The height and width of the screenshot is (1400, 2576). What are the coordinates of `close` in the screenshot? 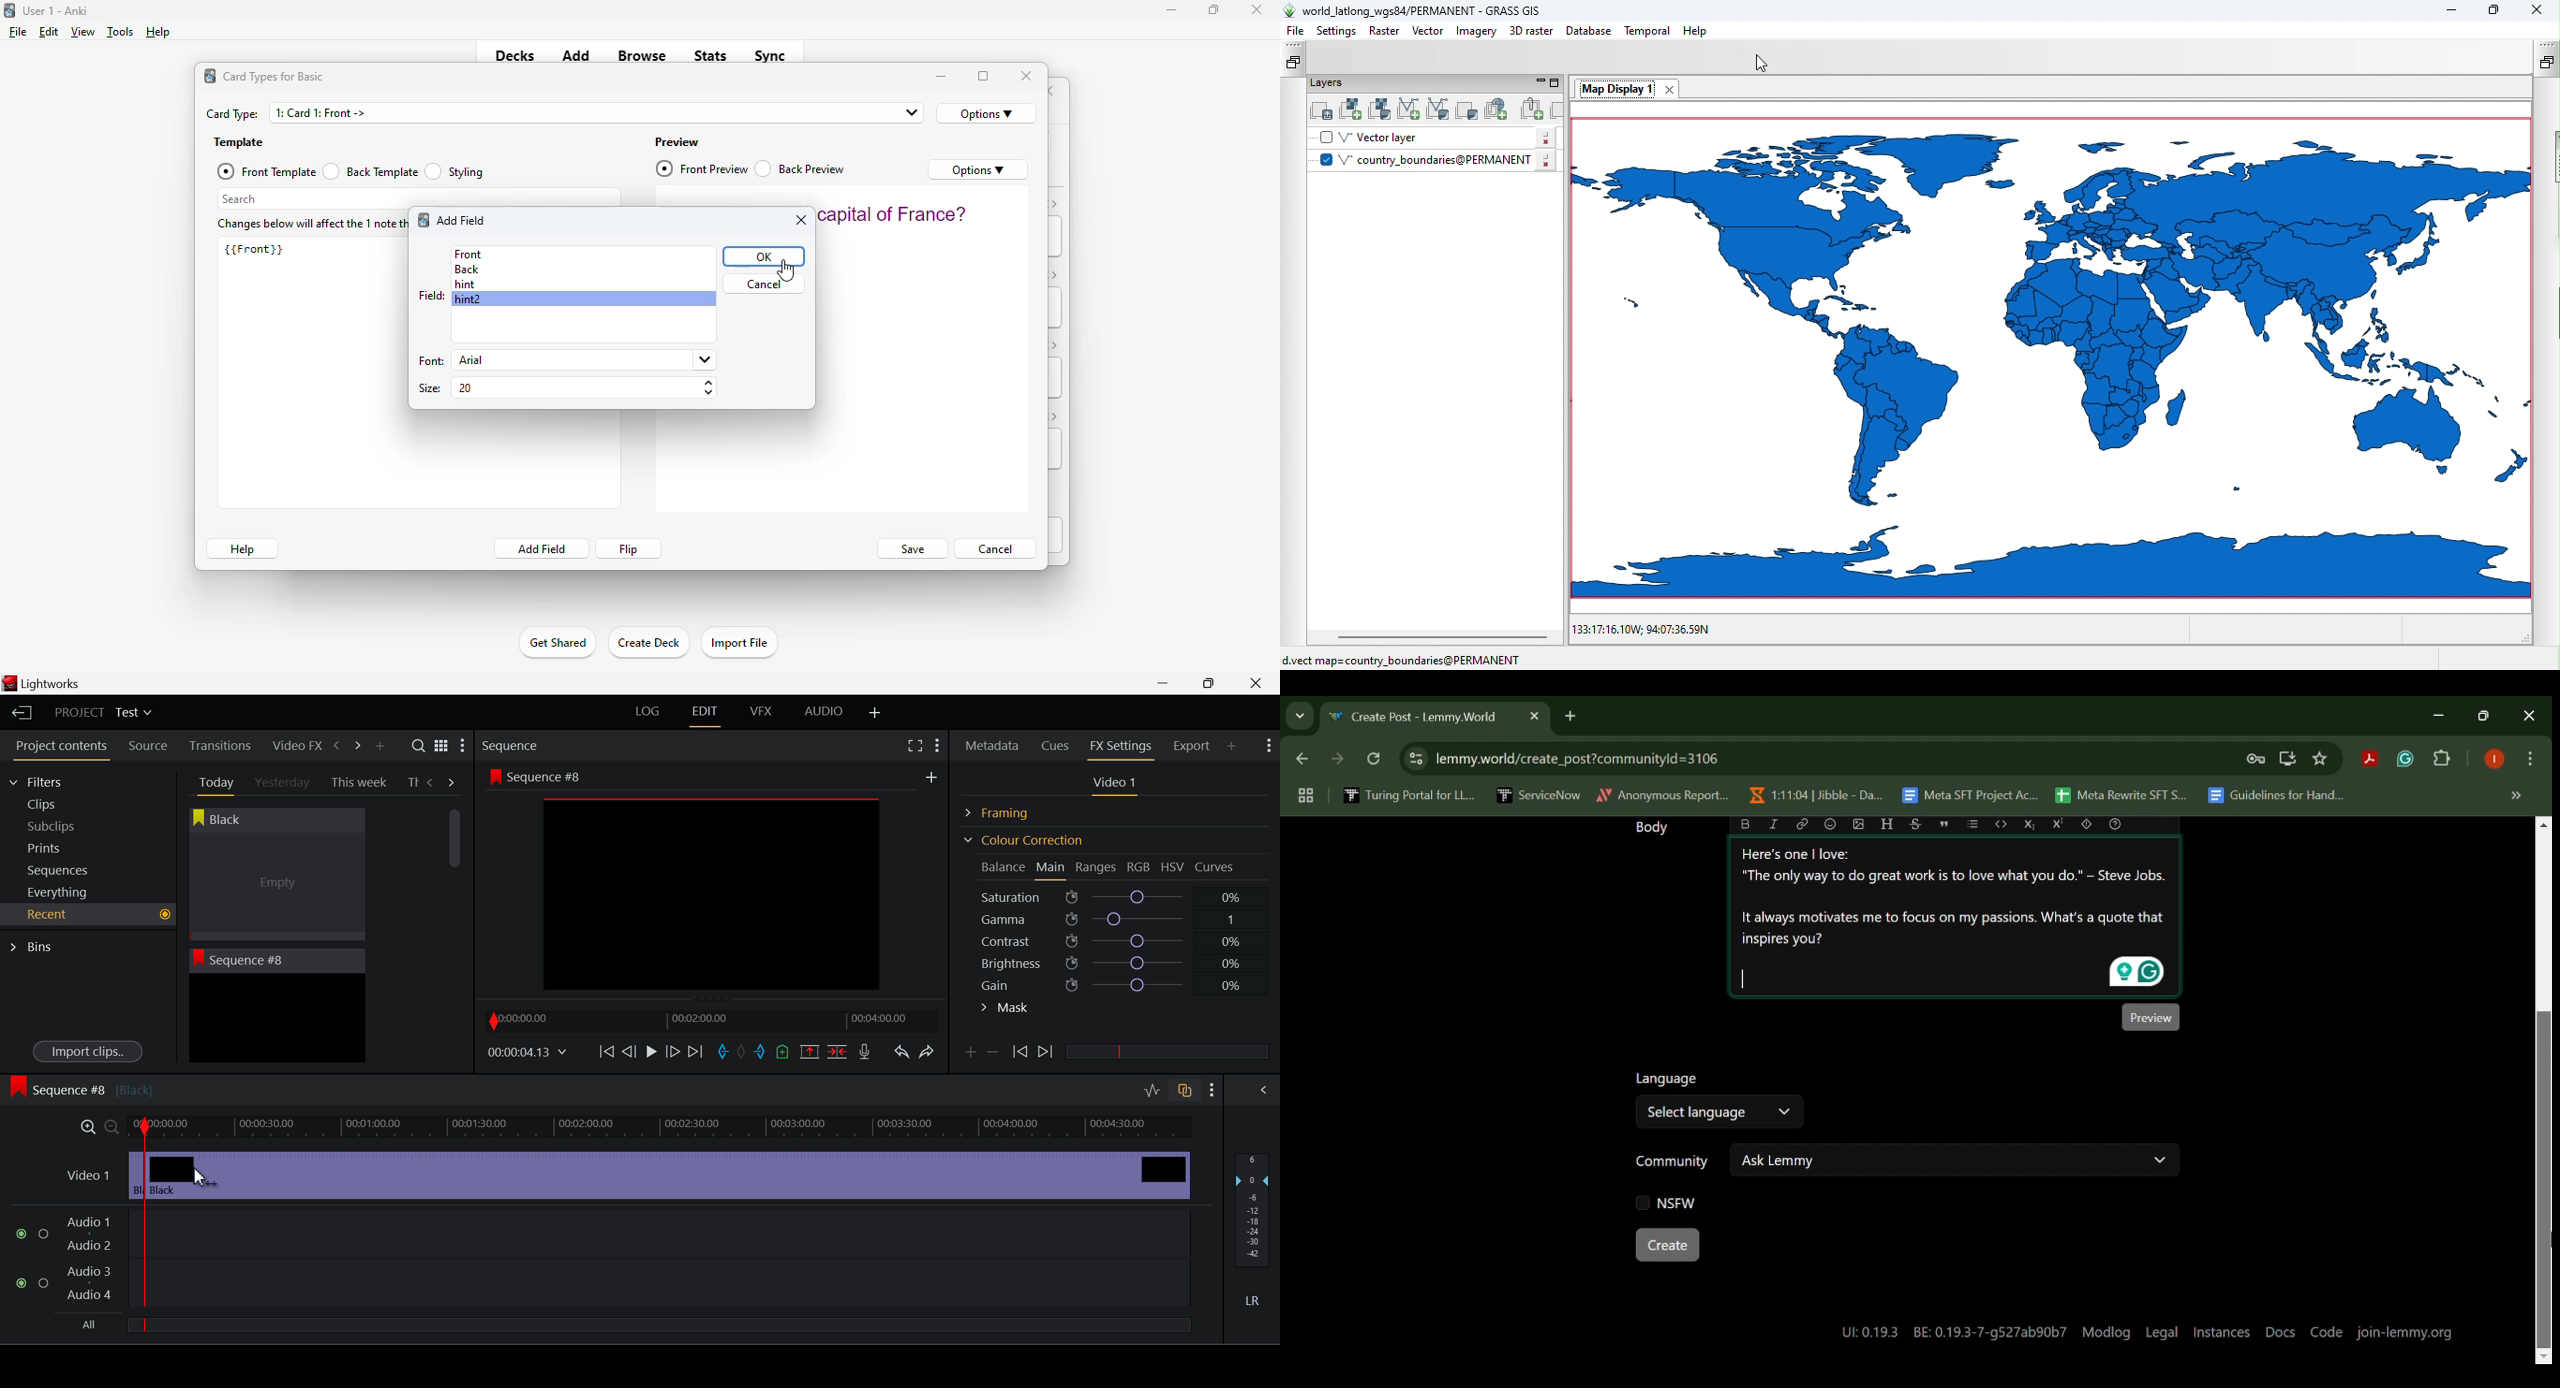 It's located at (800, 221).